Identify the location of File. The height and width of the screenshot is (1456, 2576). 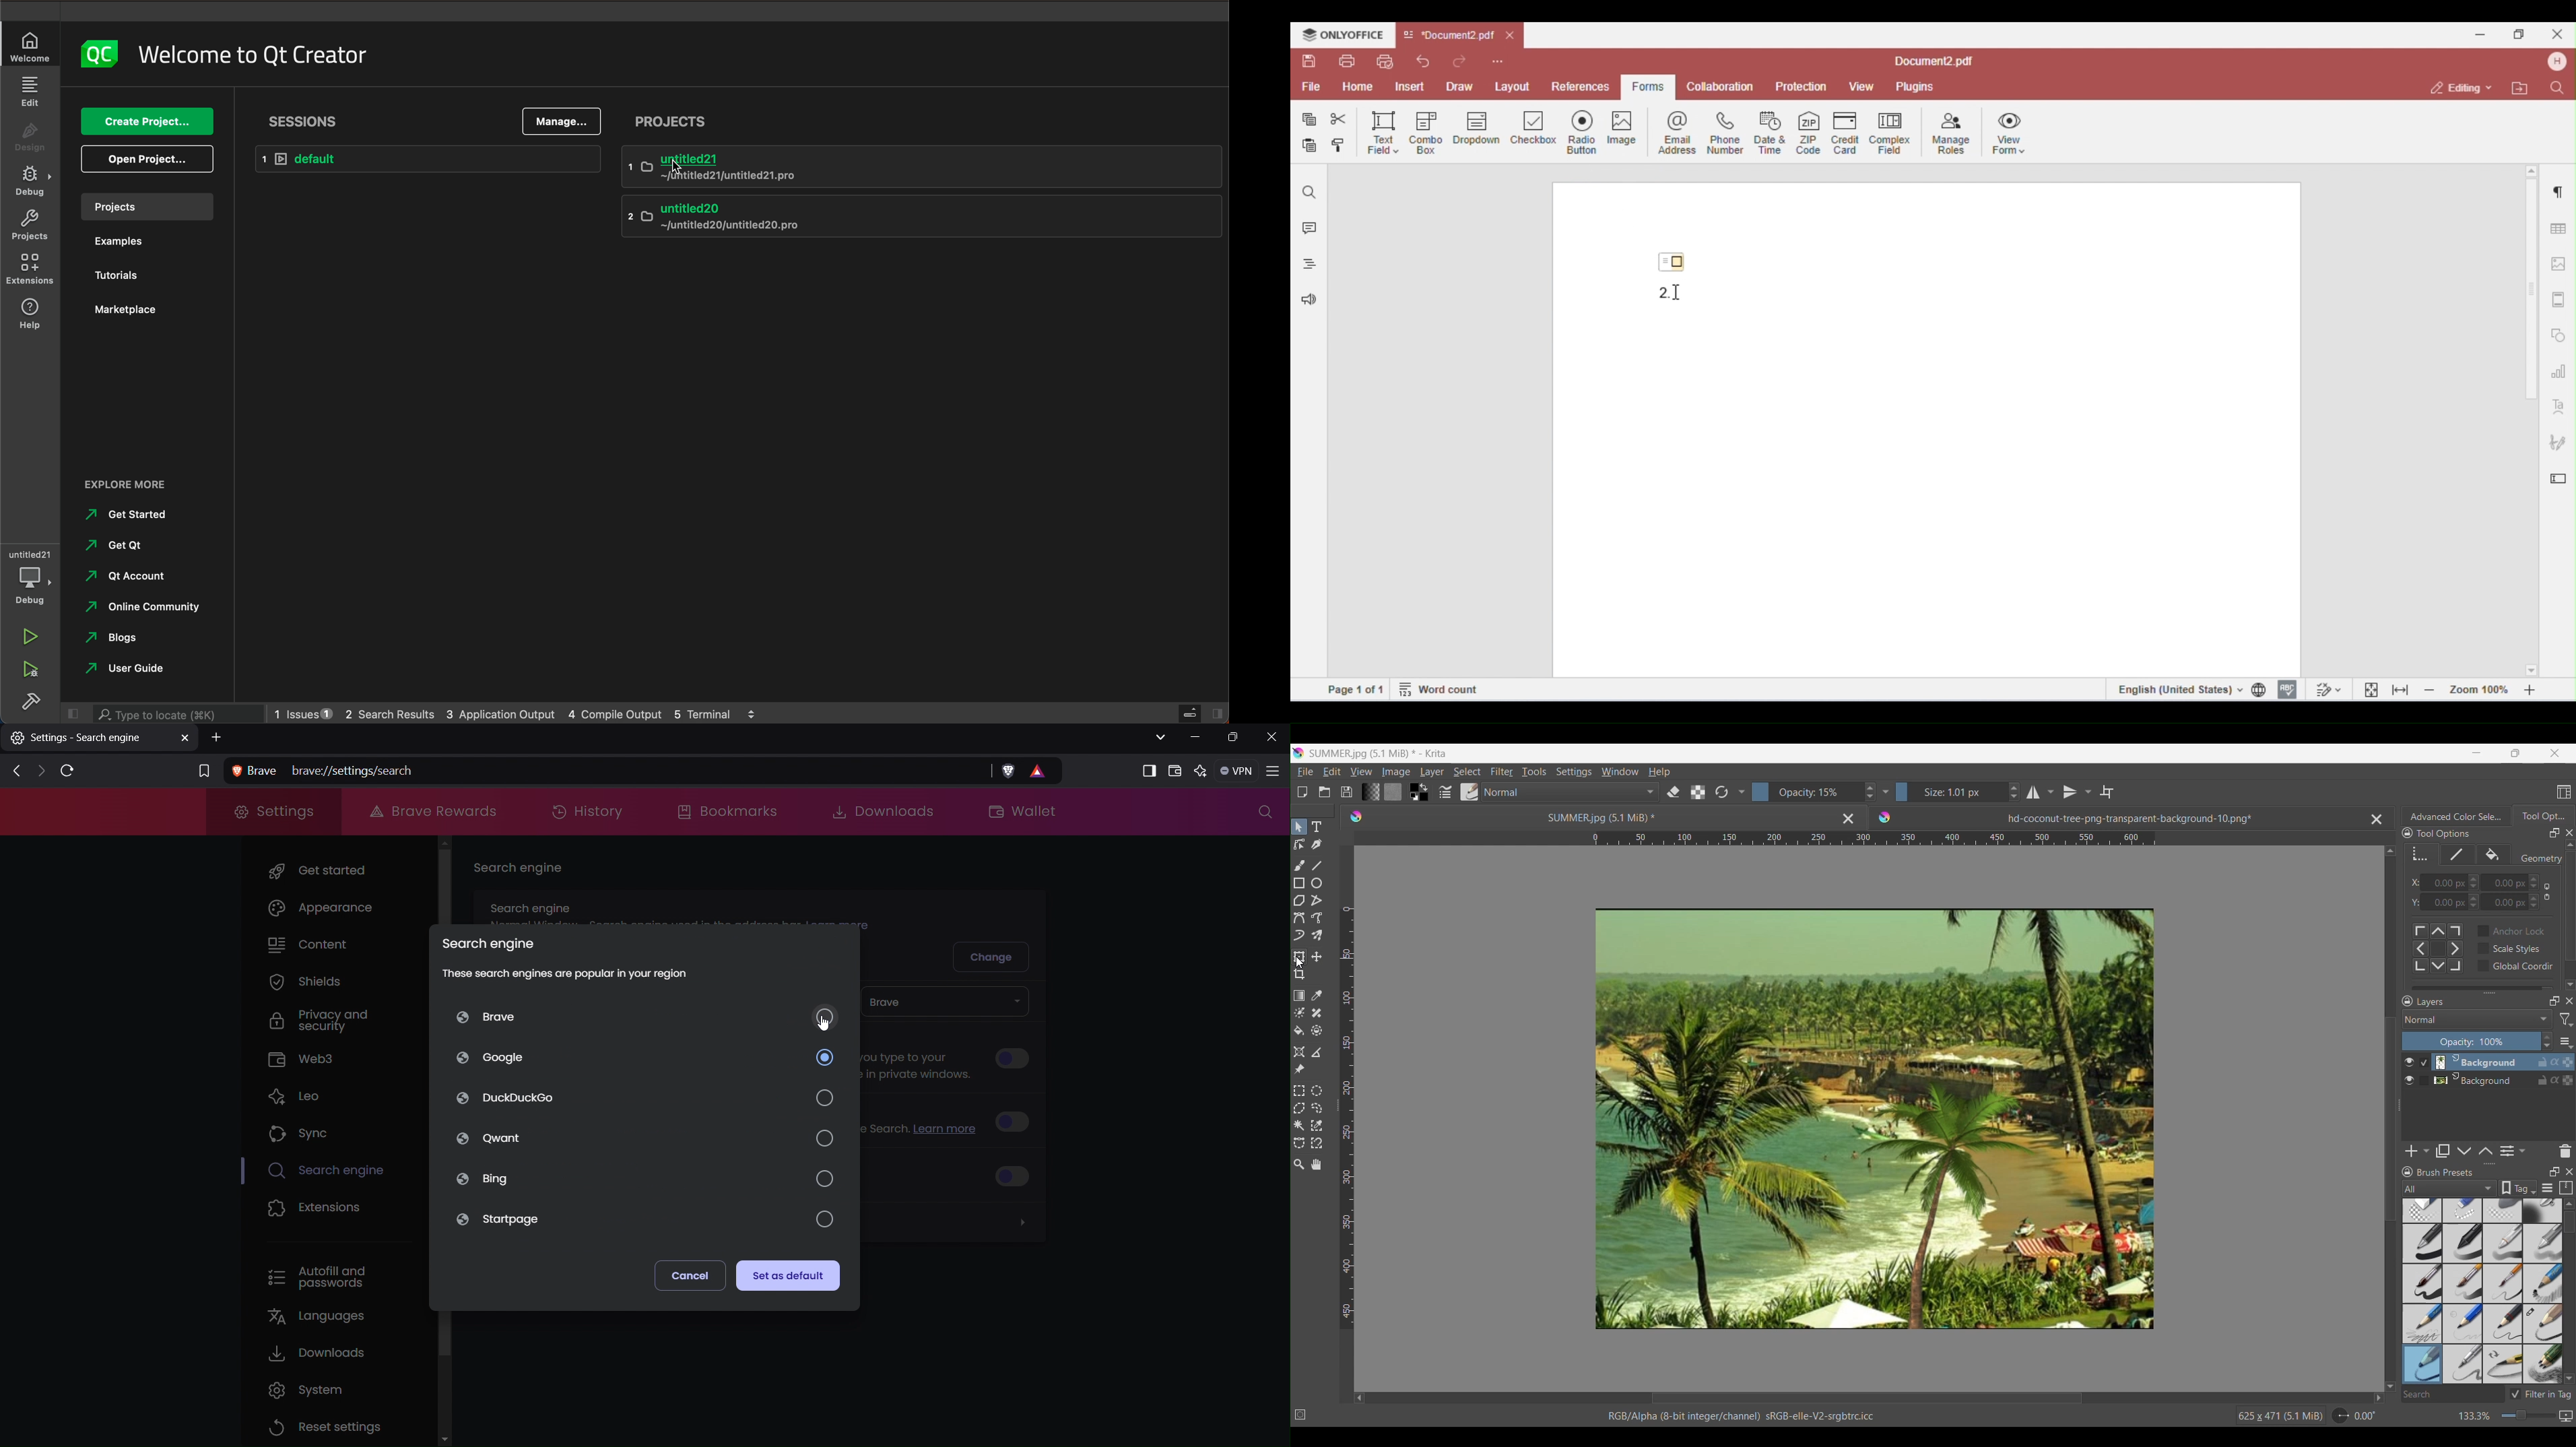
(1304, 772).